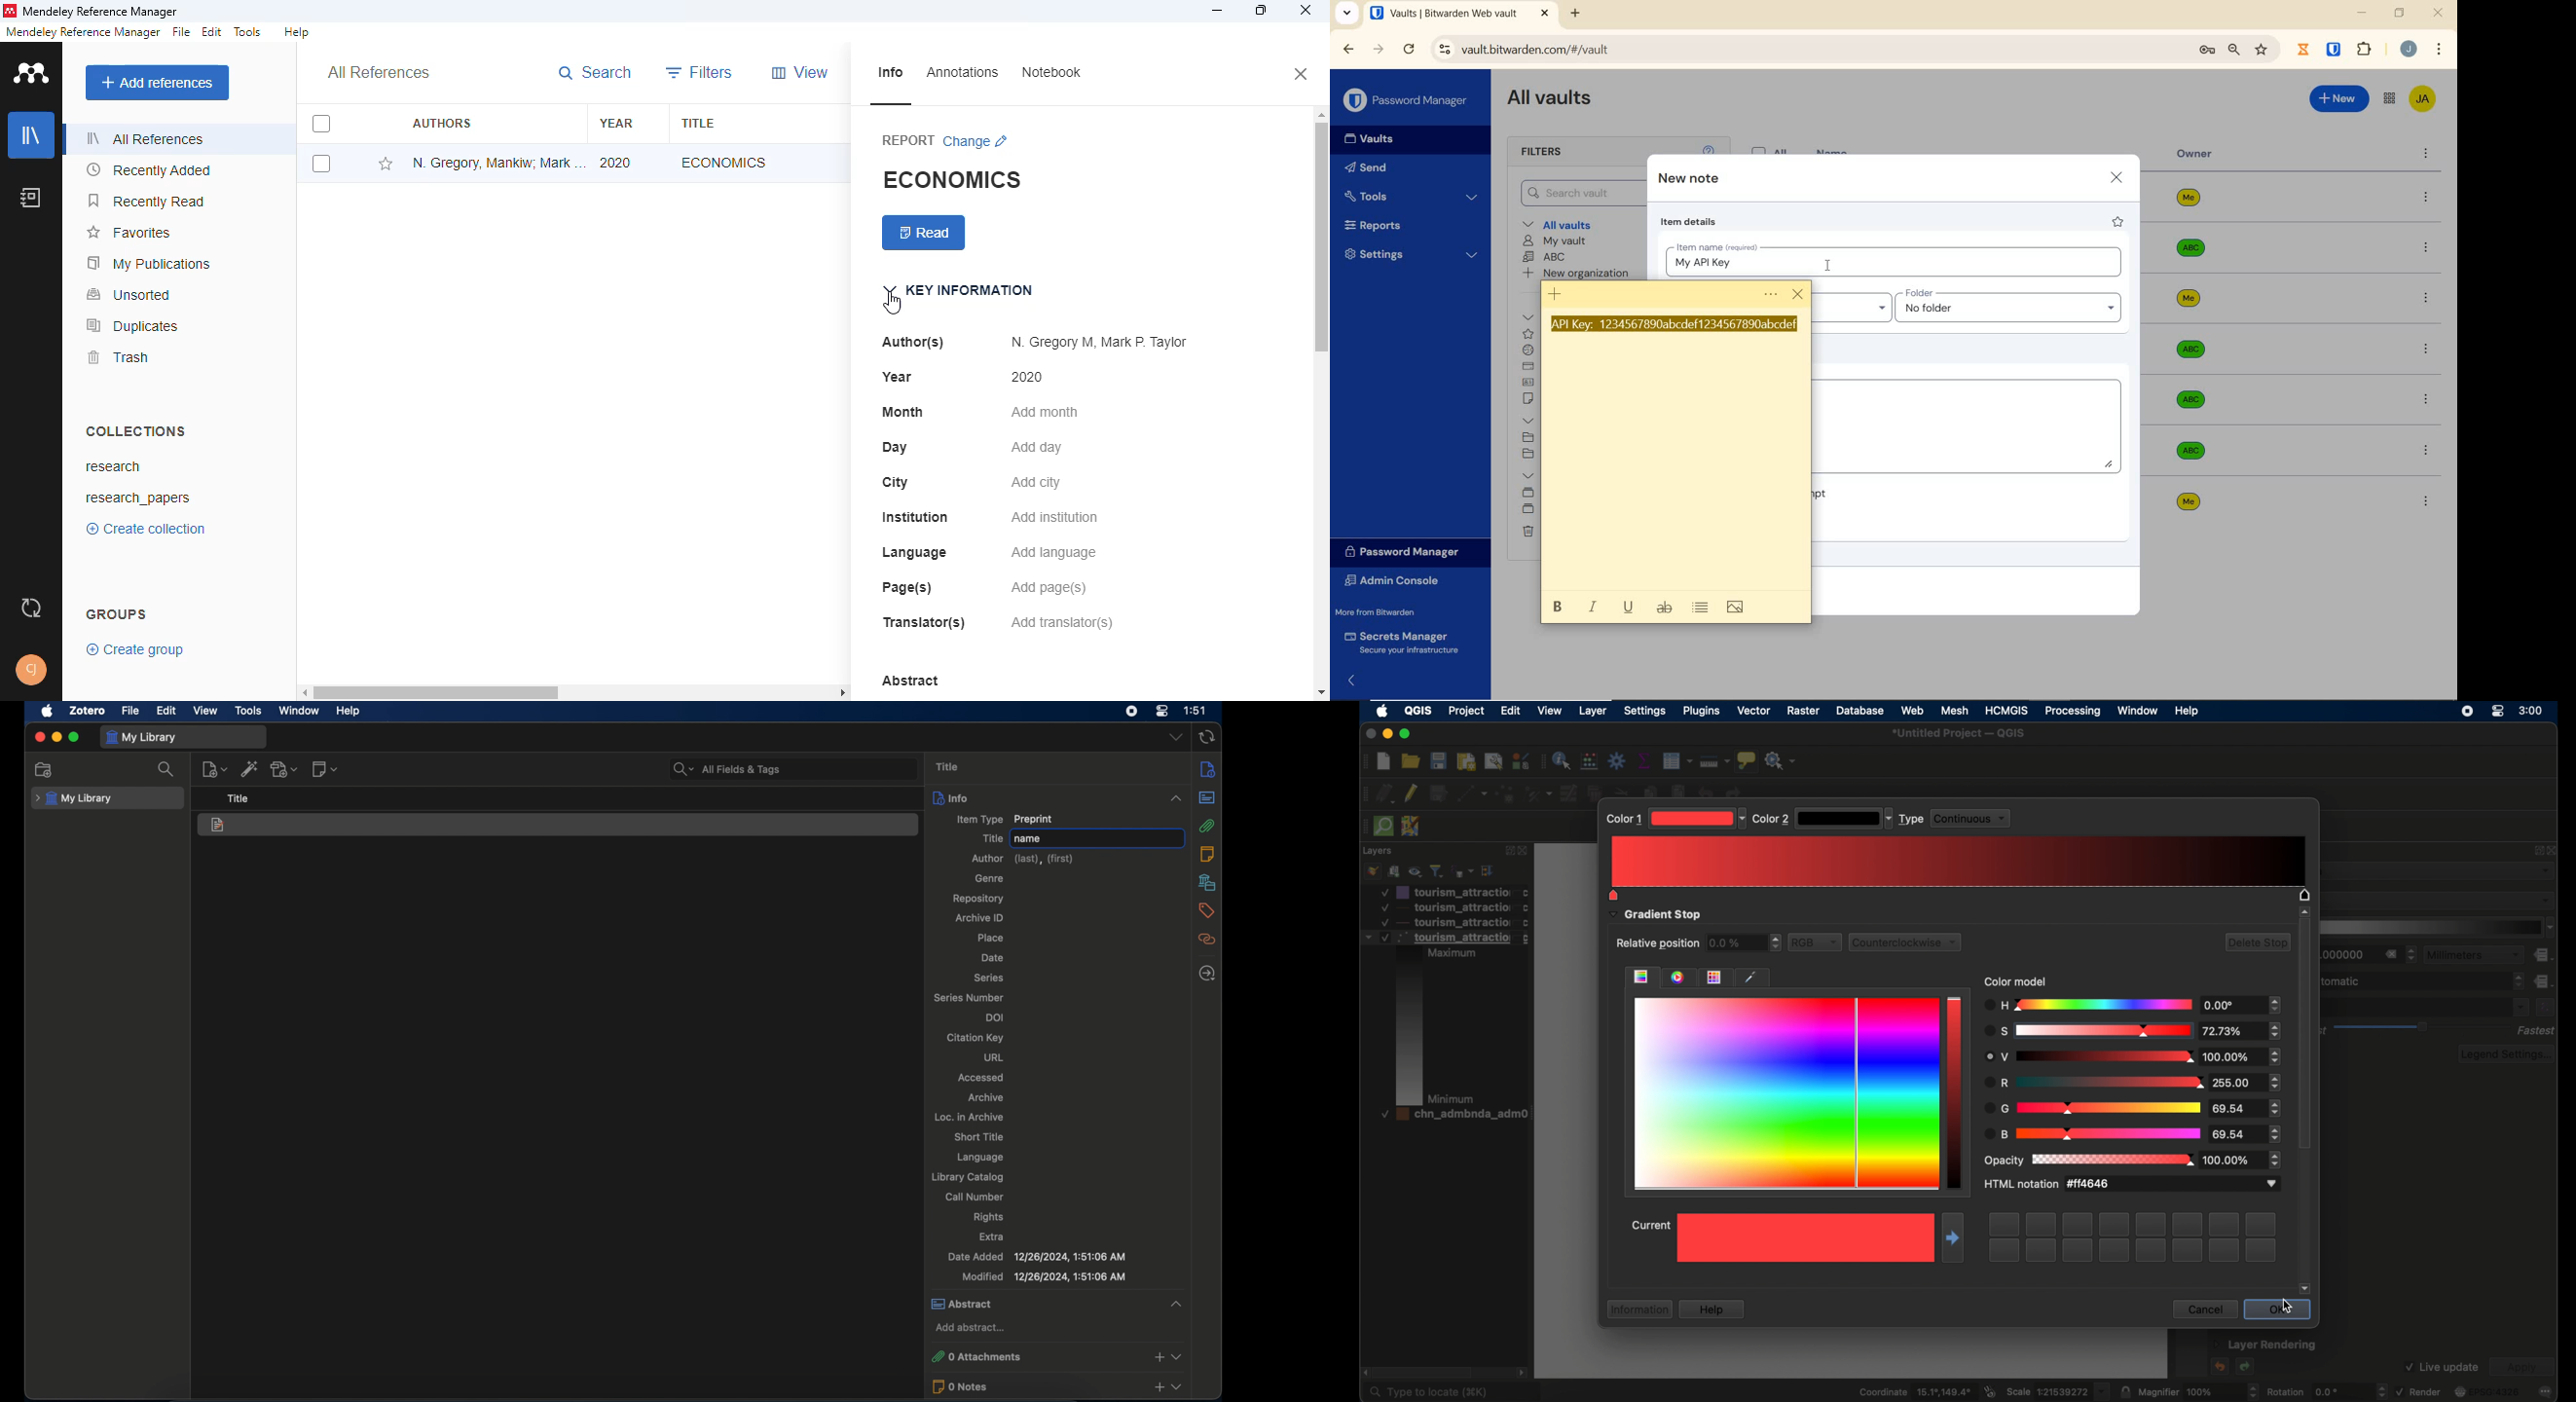 This screenshot has width=2576, height=1428. Describe the element at coordinates (1347, 13) in the screenshot. I see `search tabs` at that location.